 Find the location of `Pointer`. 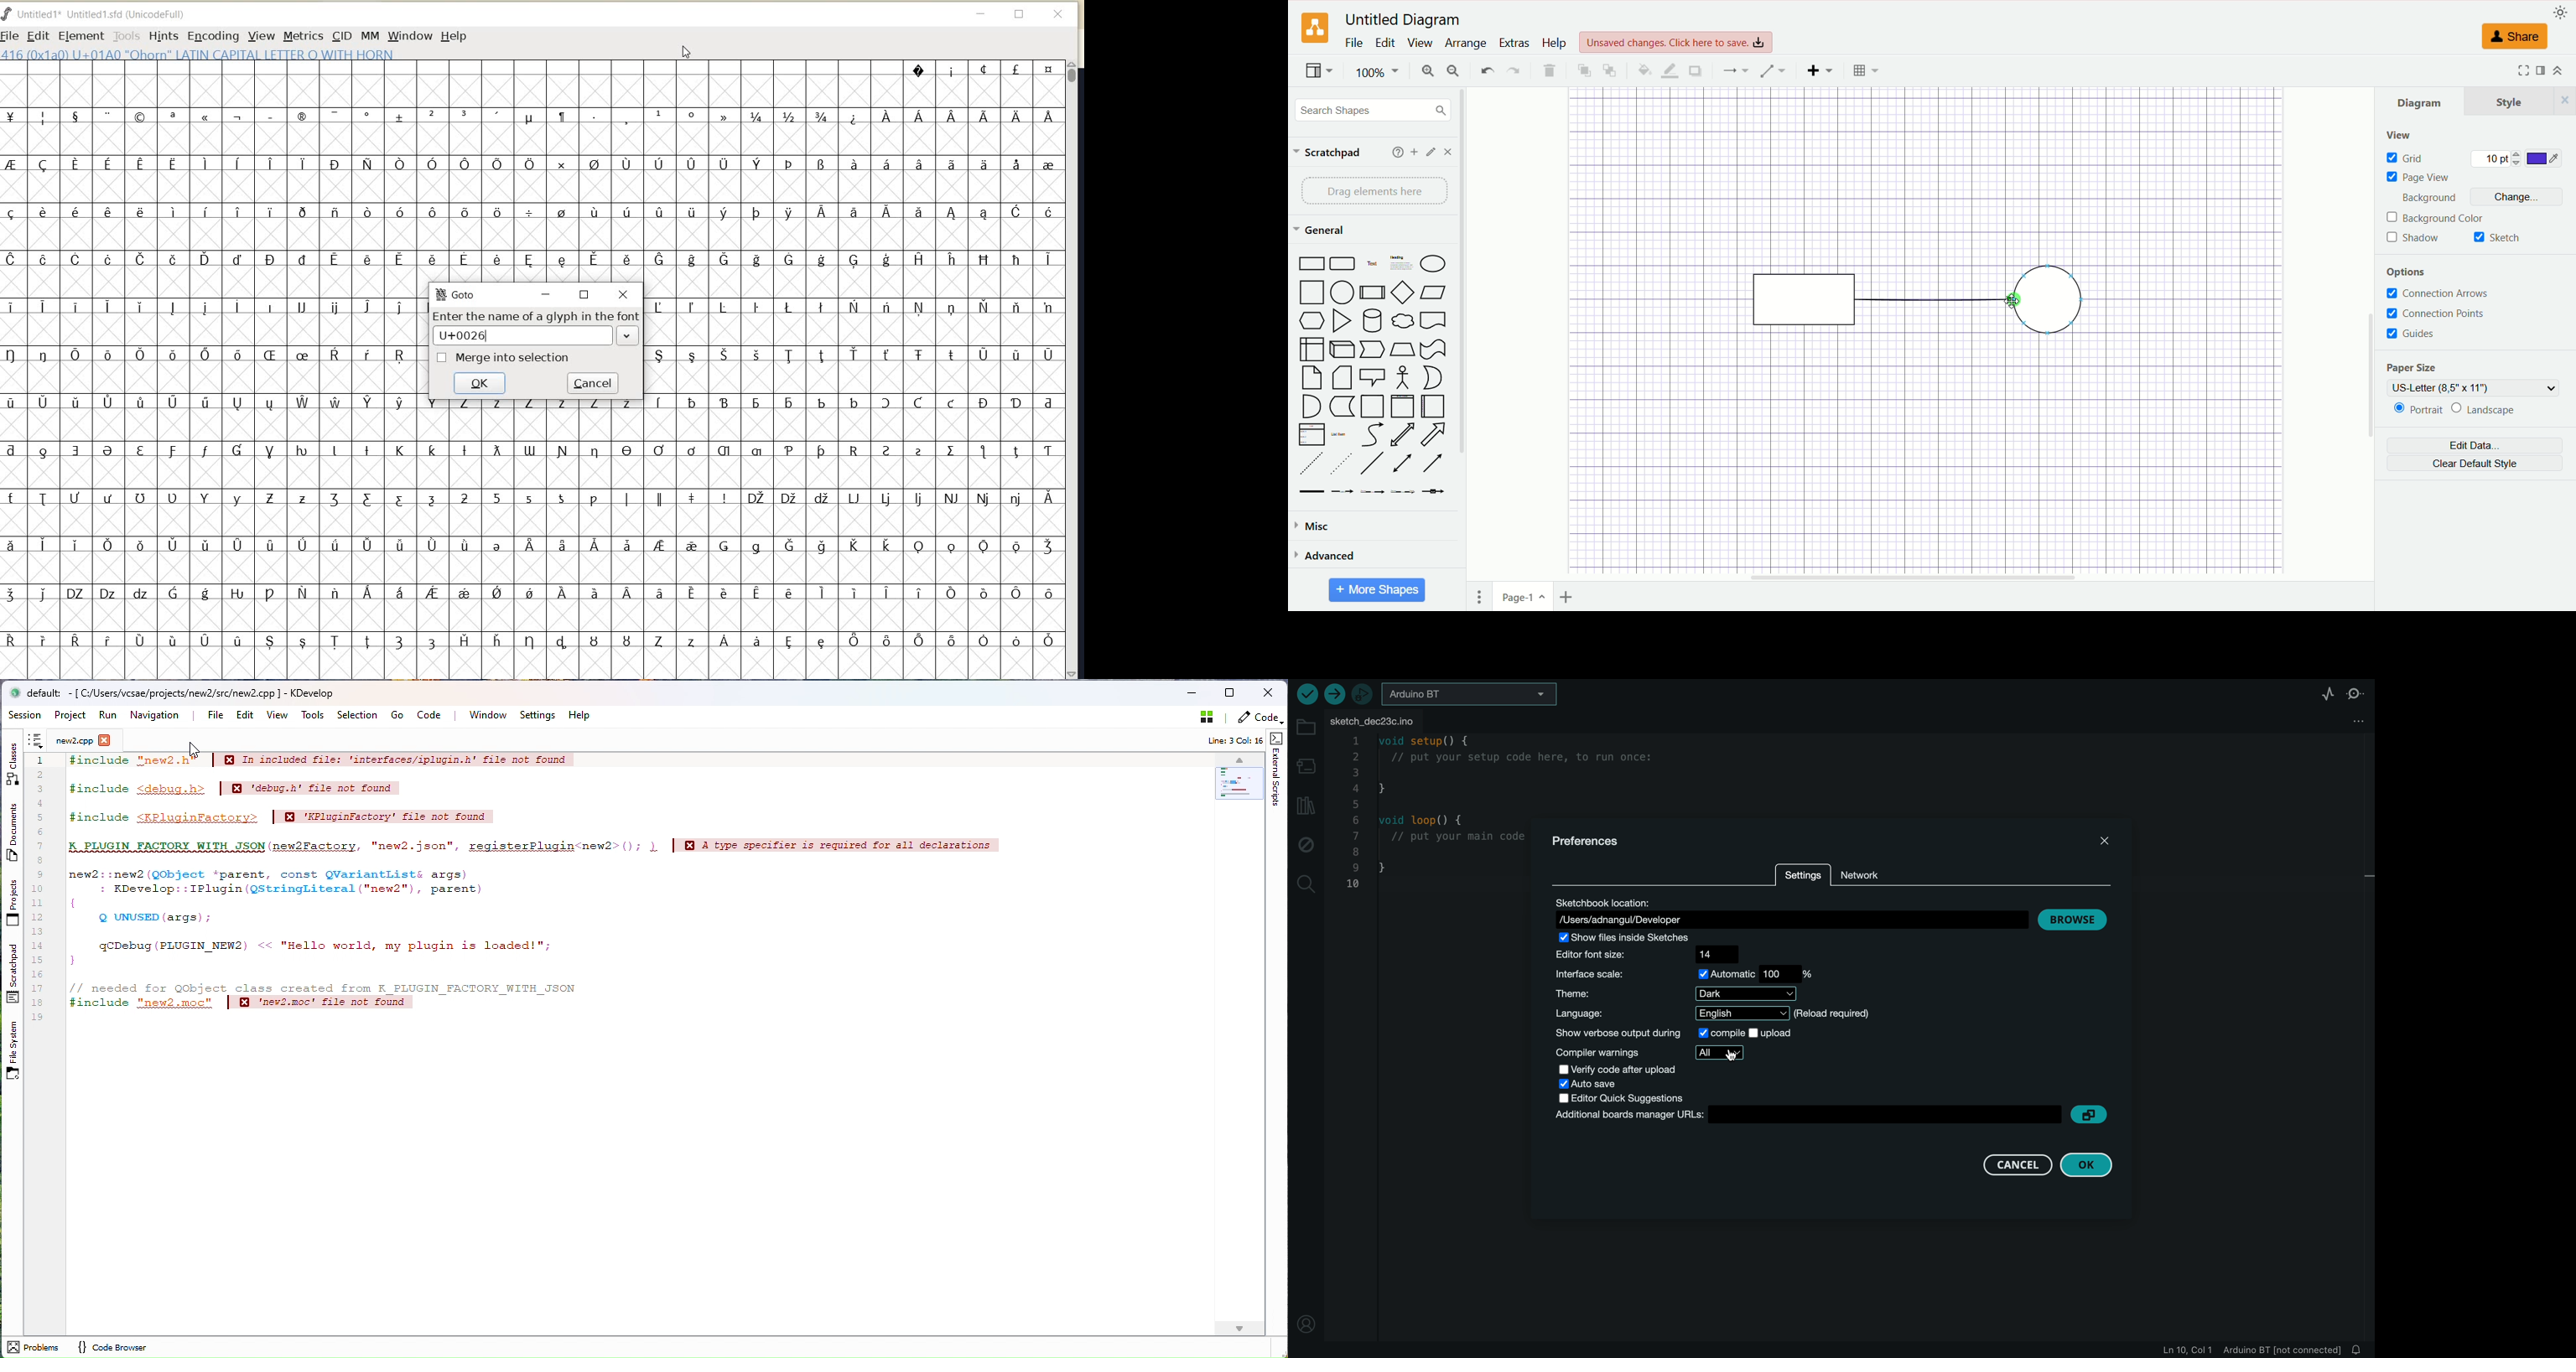

Pointer is located at coordinates (1373, 350).